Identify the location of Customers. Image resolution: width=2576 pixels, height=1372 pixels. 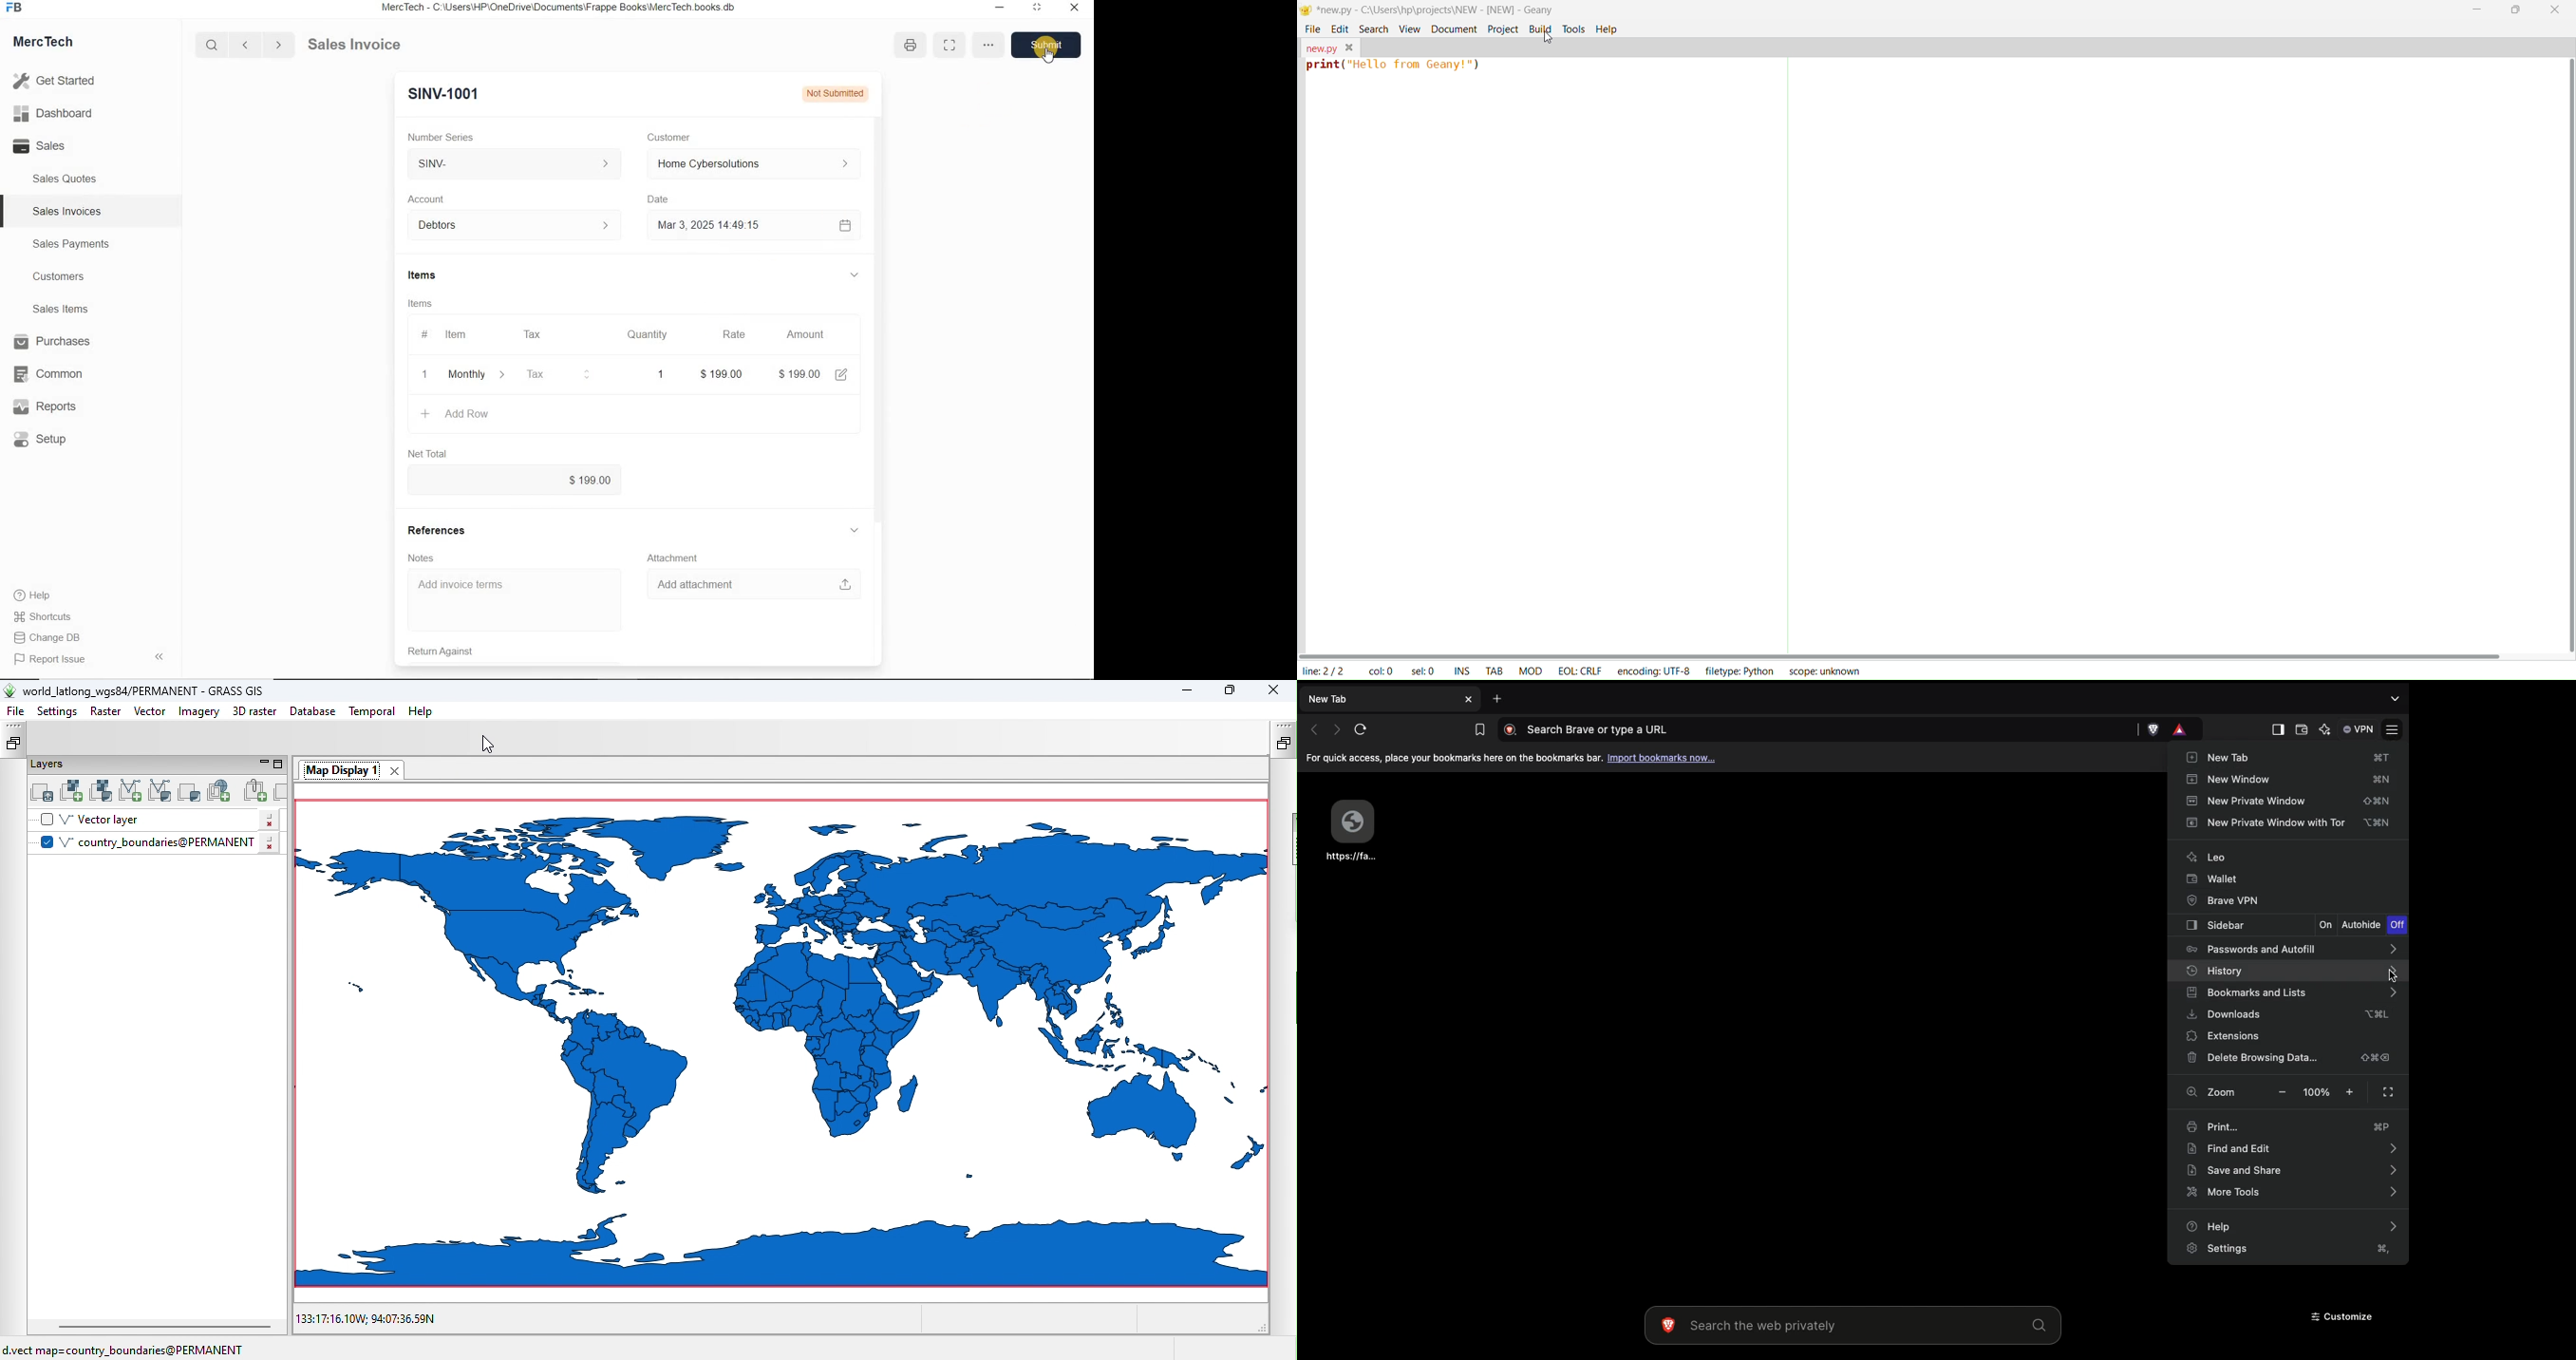
(70, 277).